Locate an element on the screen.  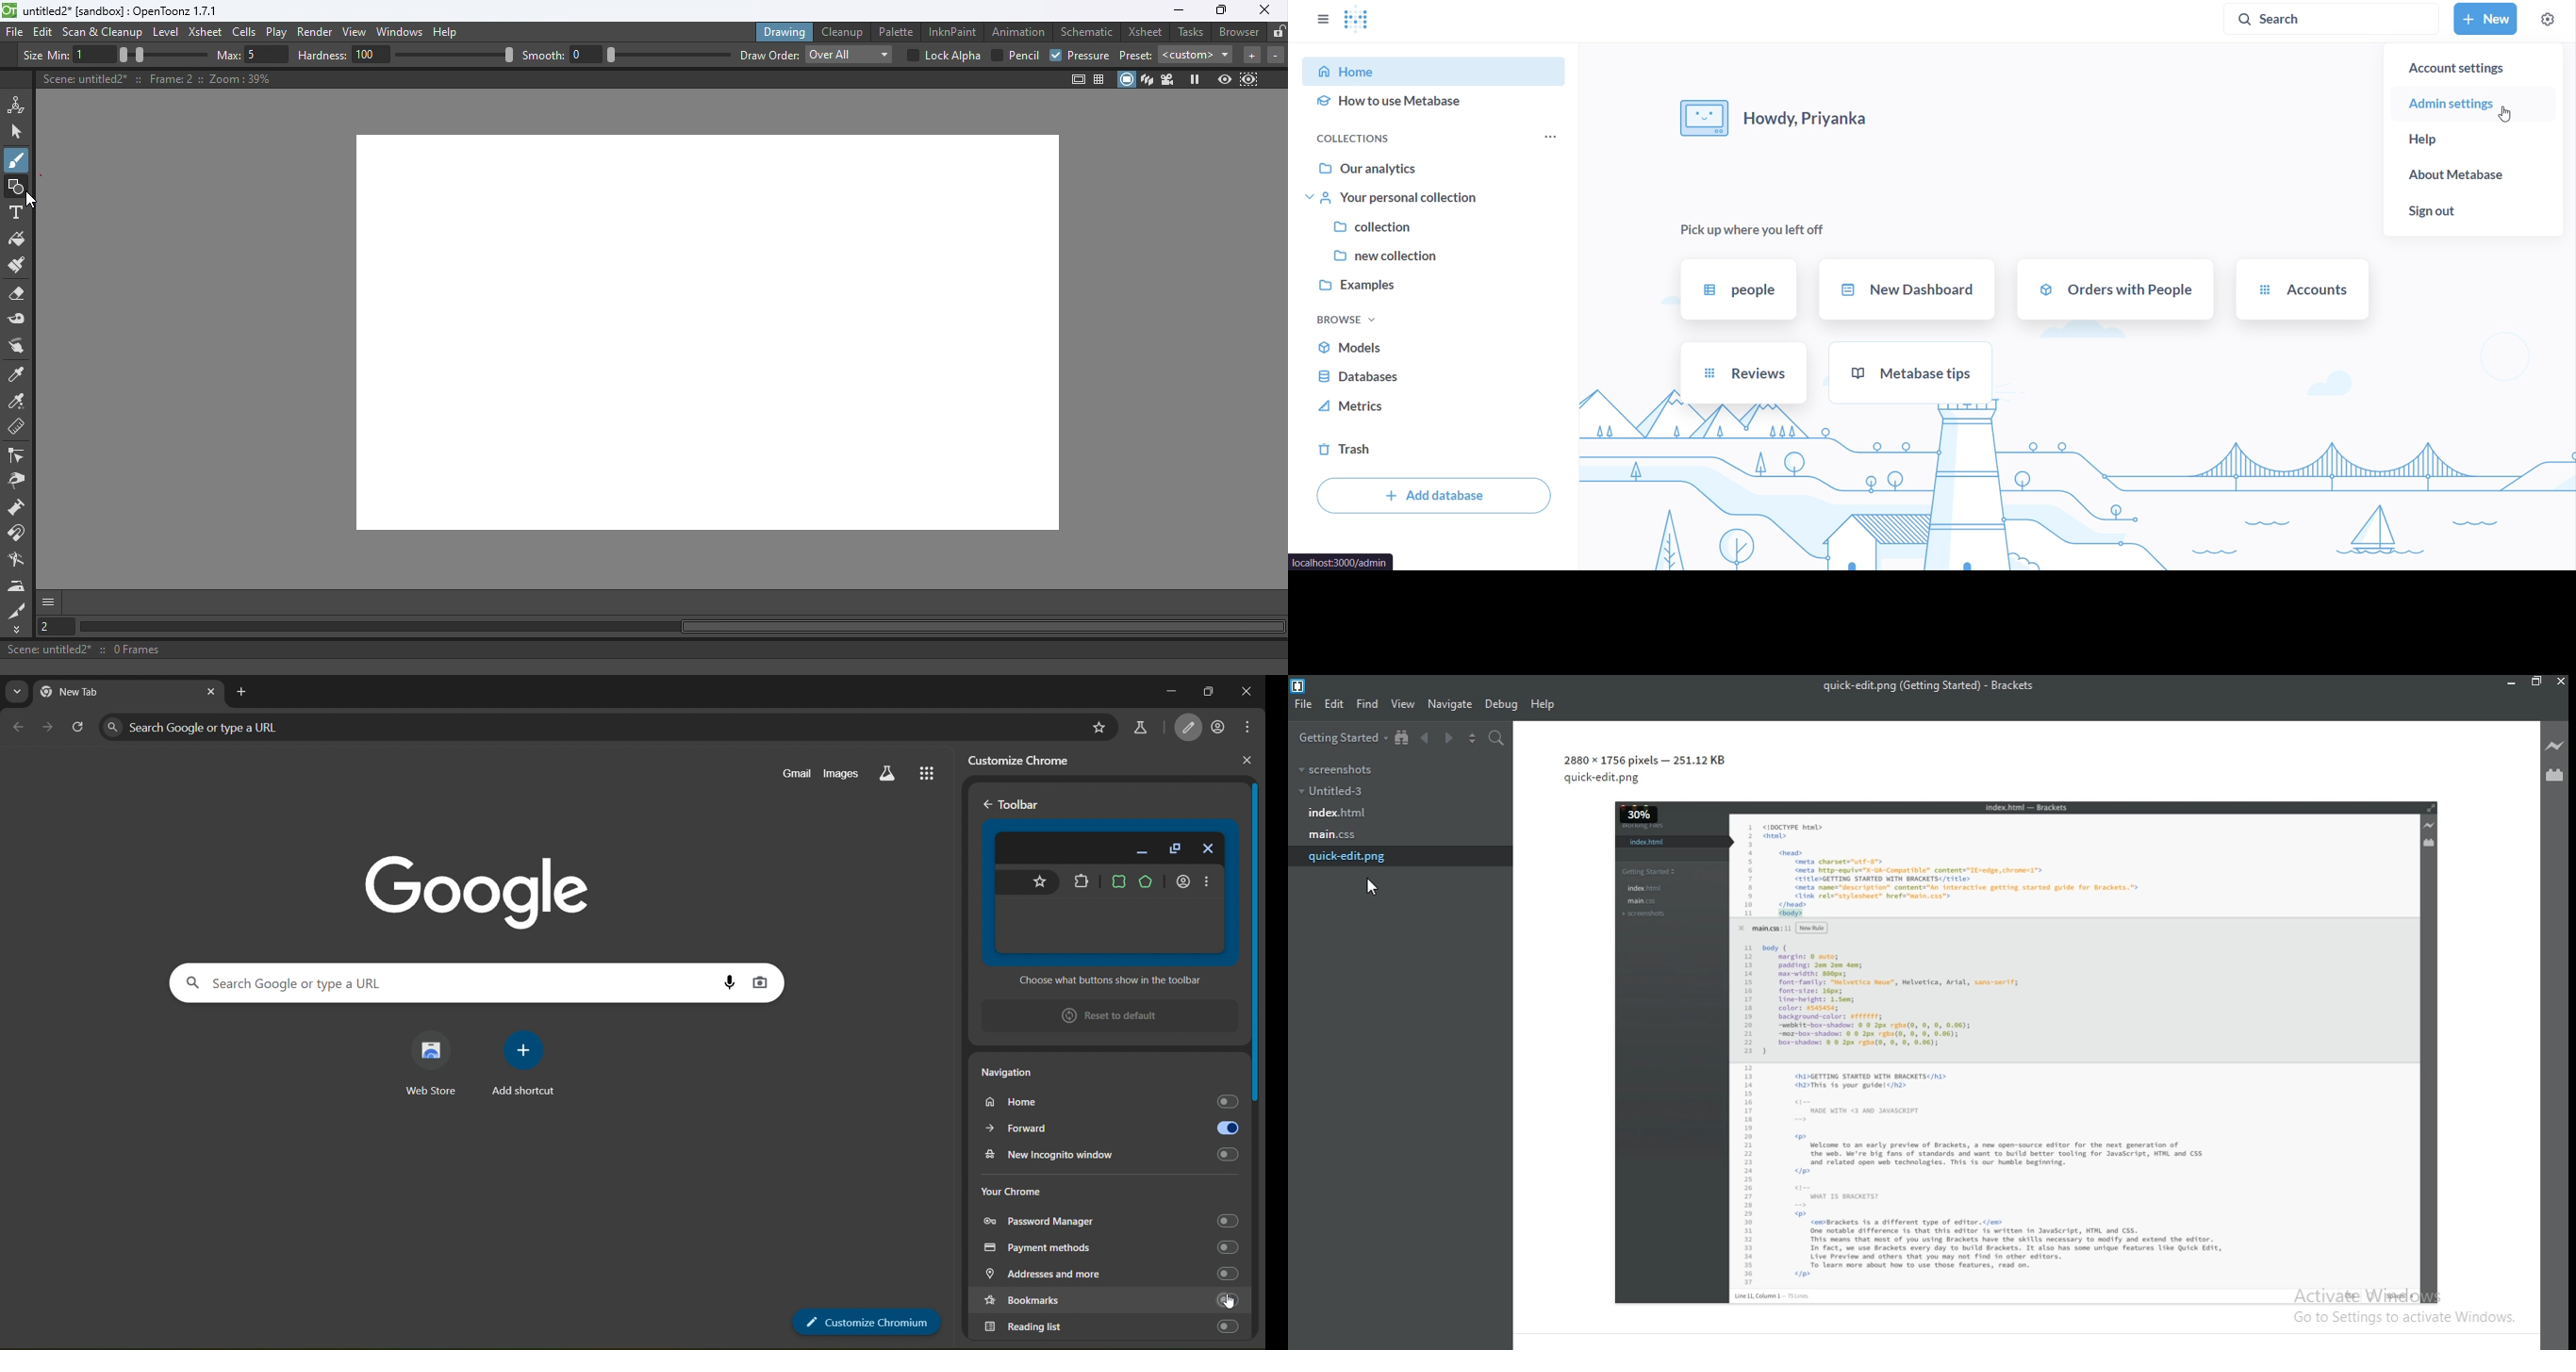
accounts is located at coordinates (2302, 290).